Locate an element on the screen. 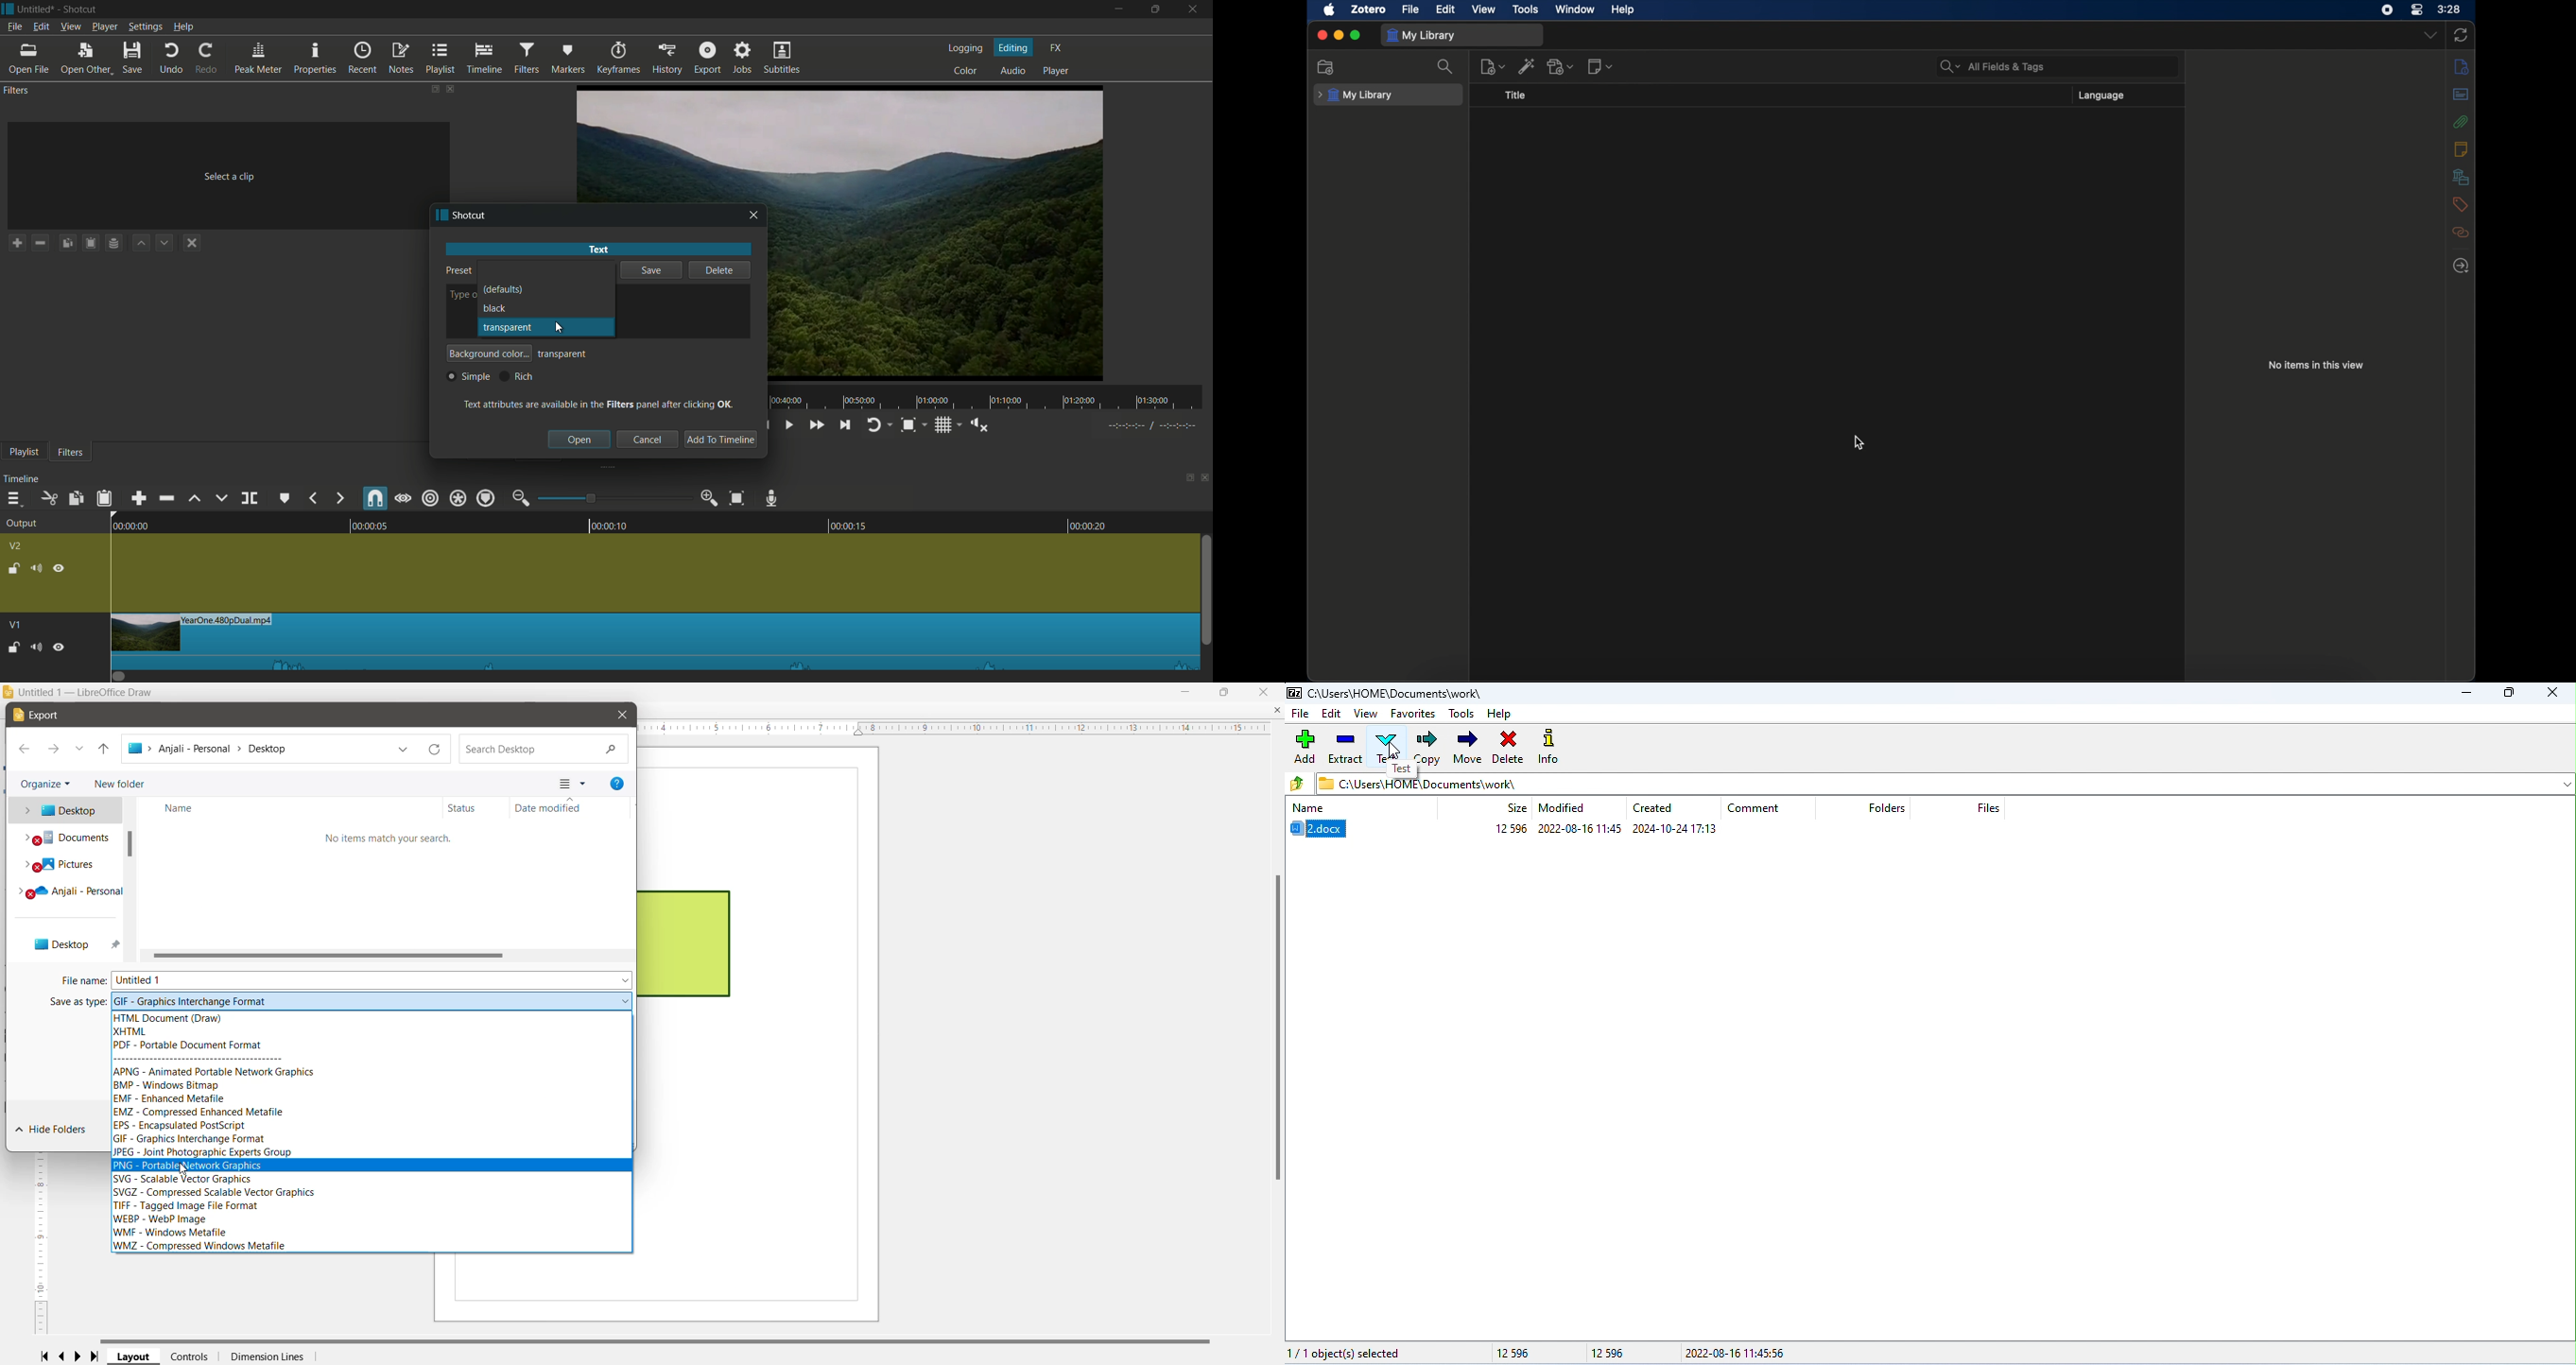 The height and width of the screenshot is (1372, 2576). no items in this view is located at coordinates (2317, 365).